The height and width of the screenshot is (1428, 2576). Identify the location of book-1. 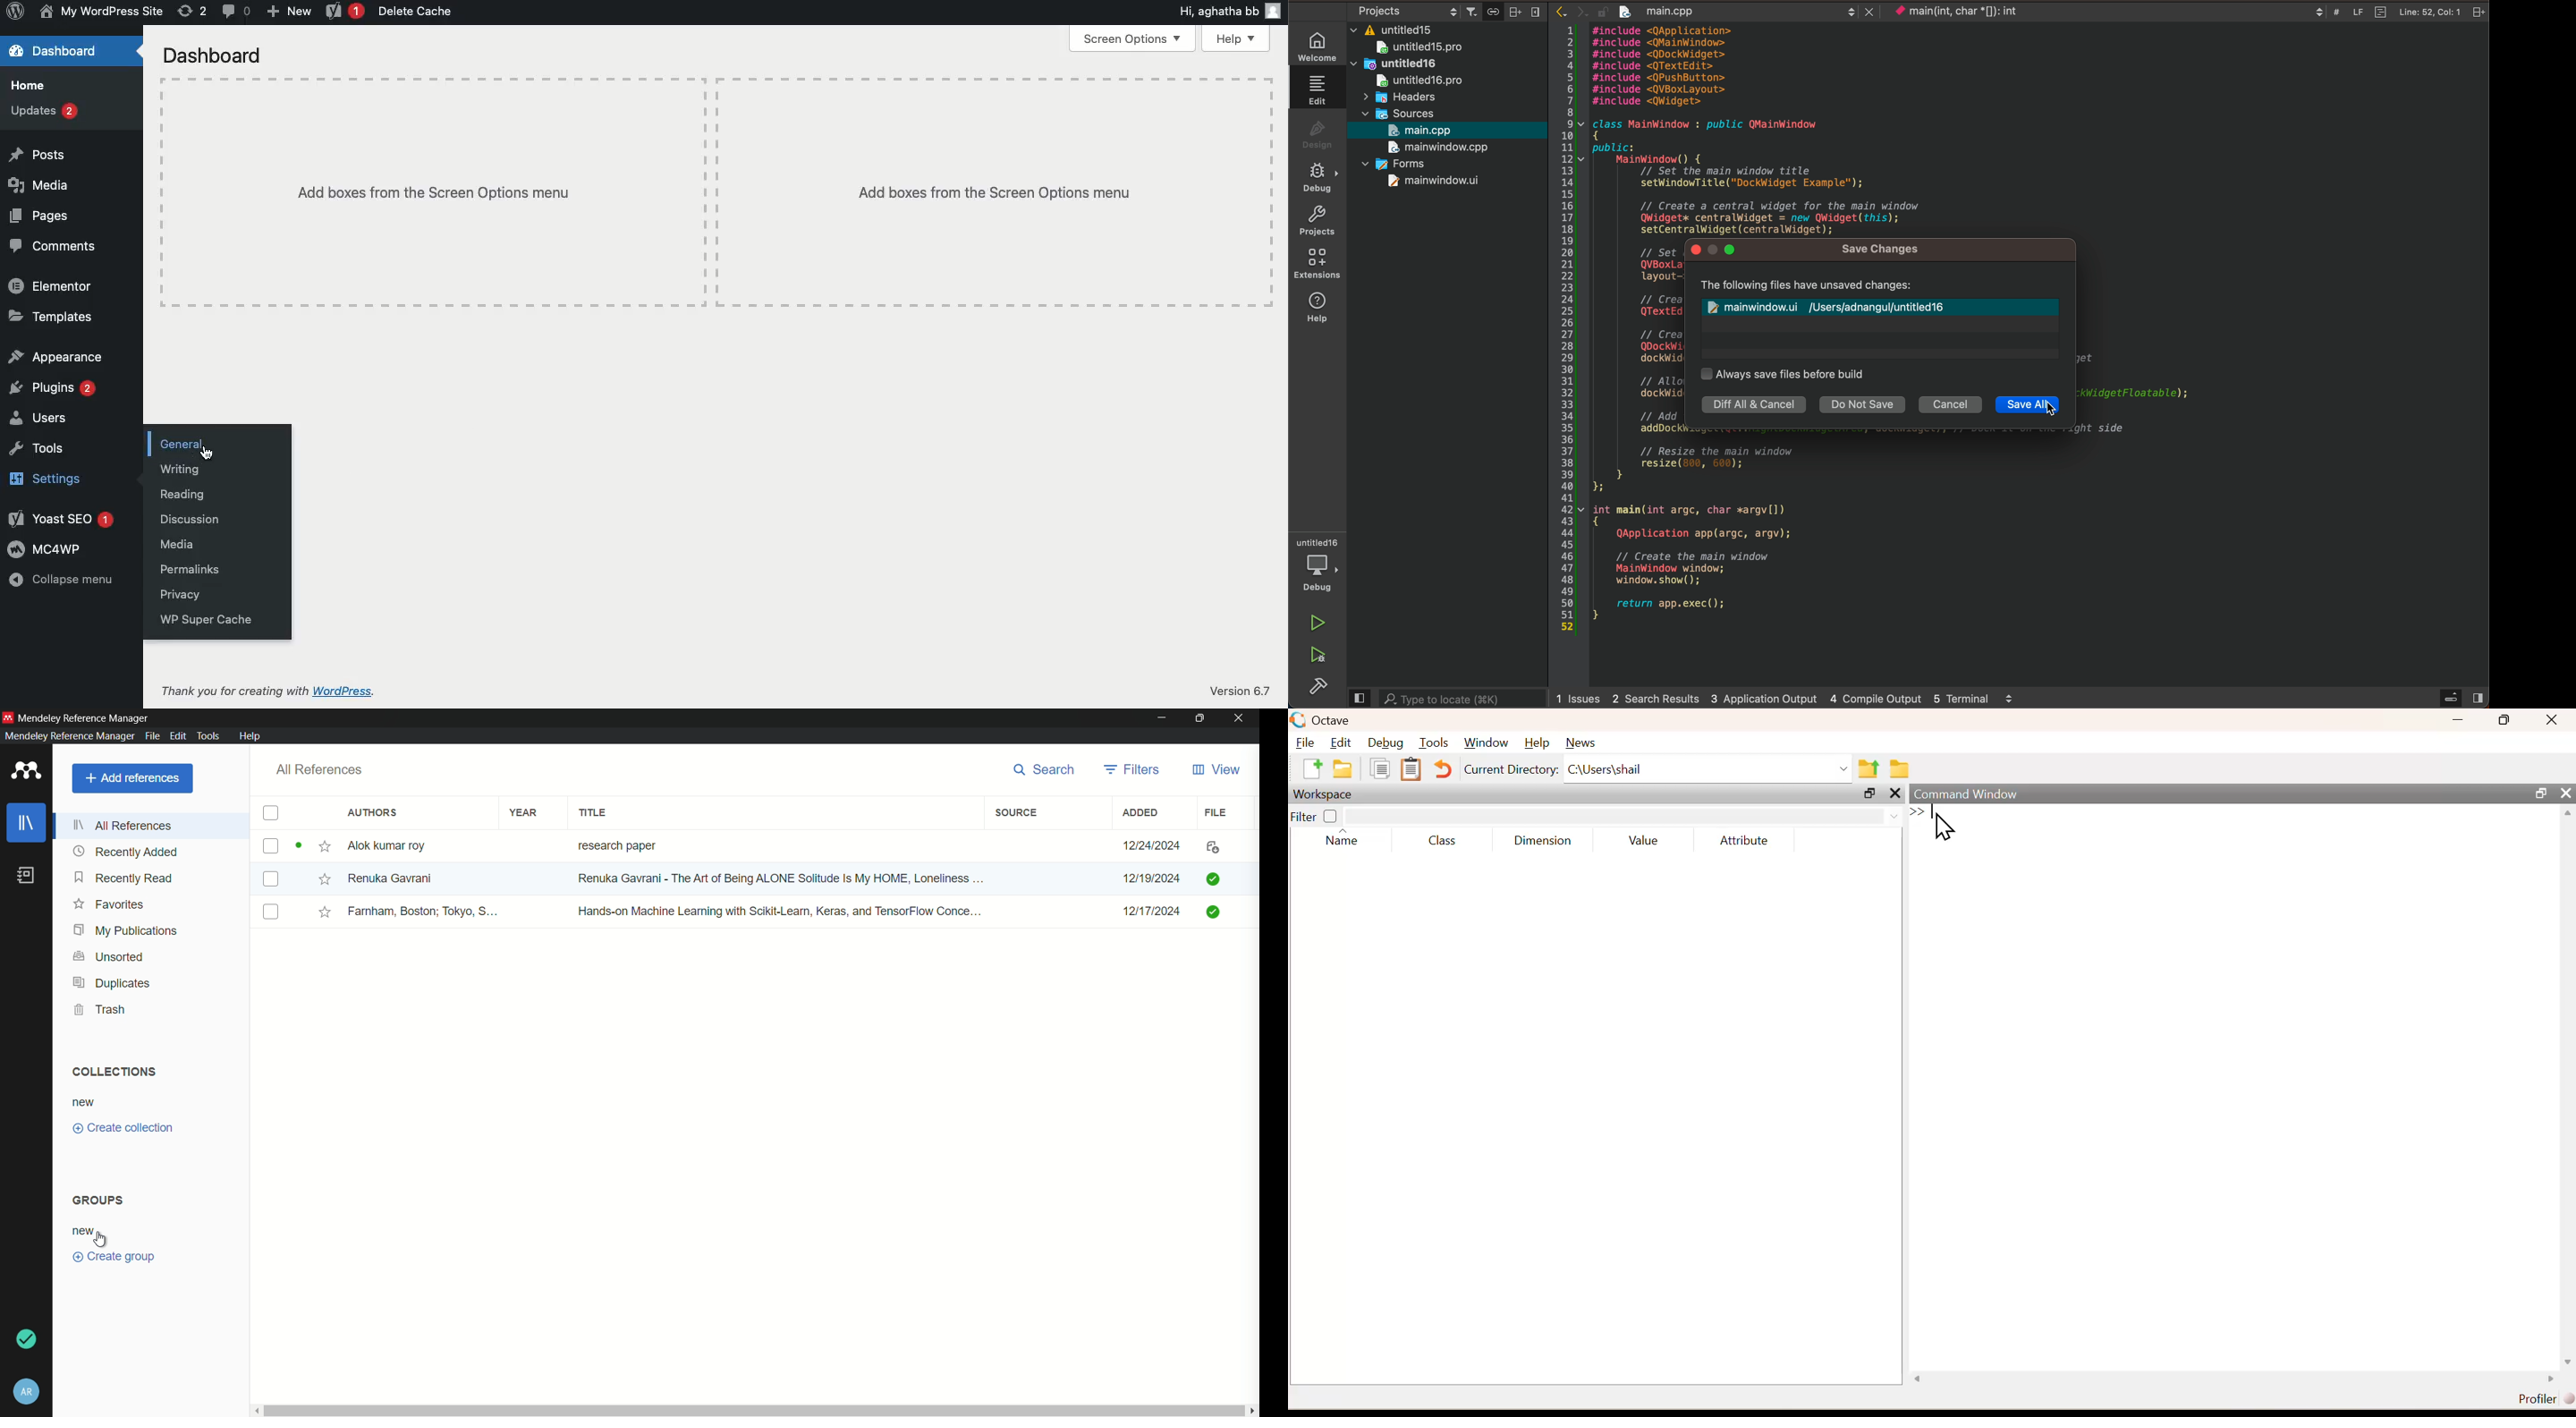
(270, 846).